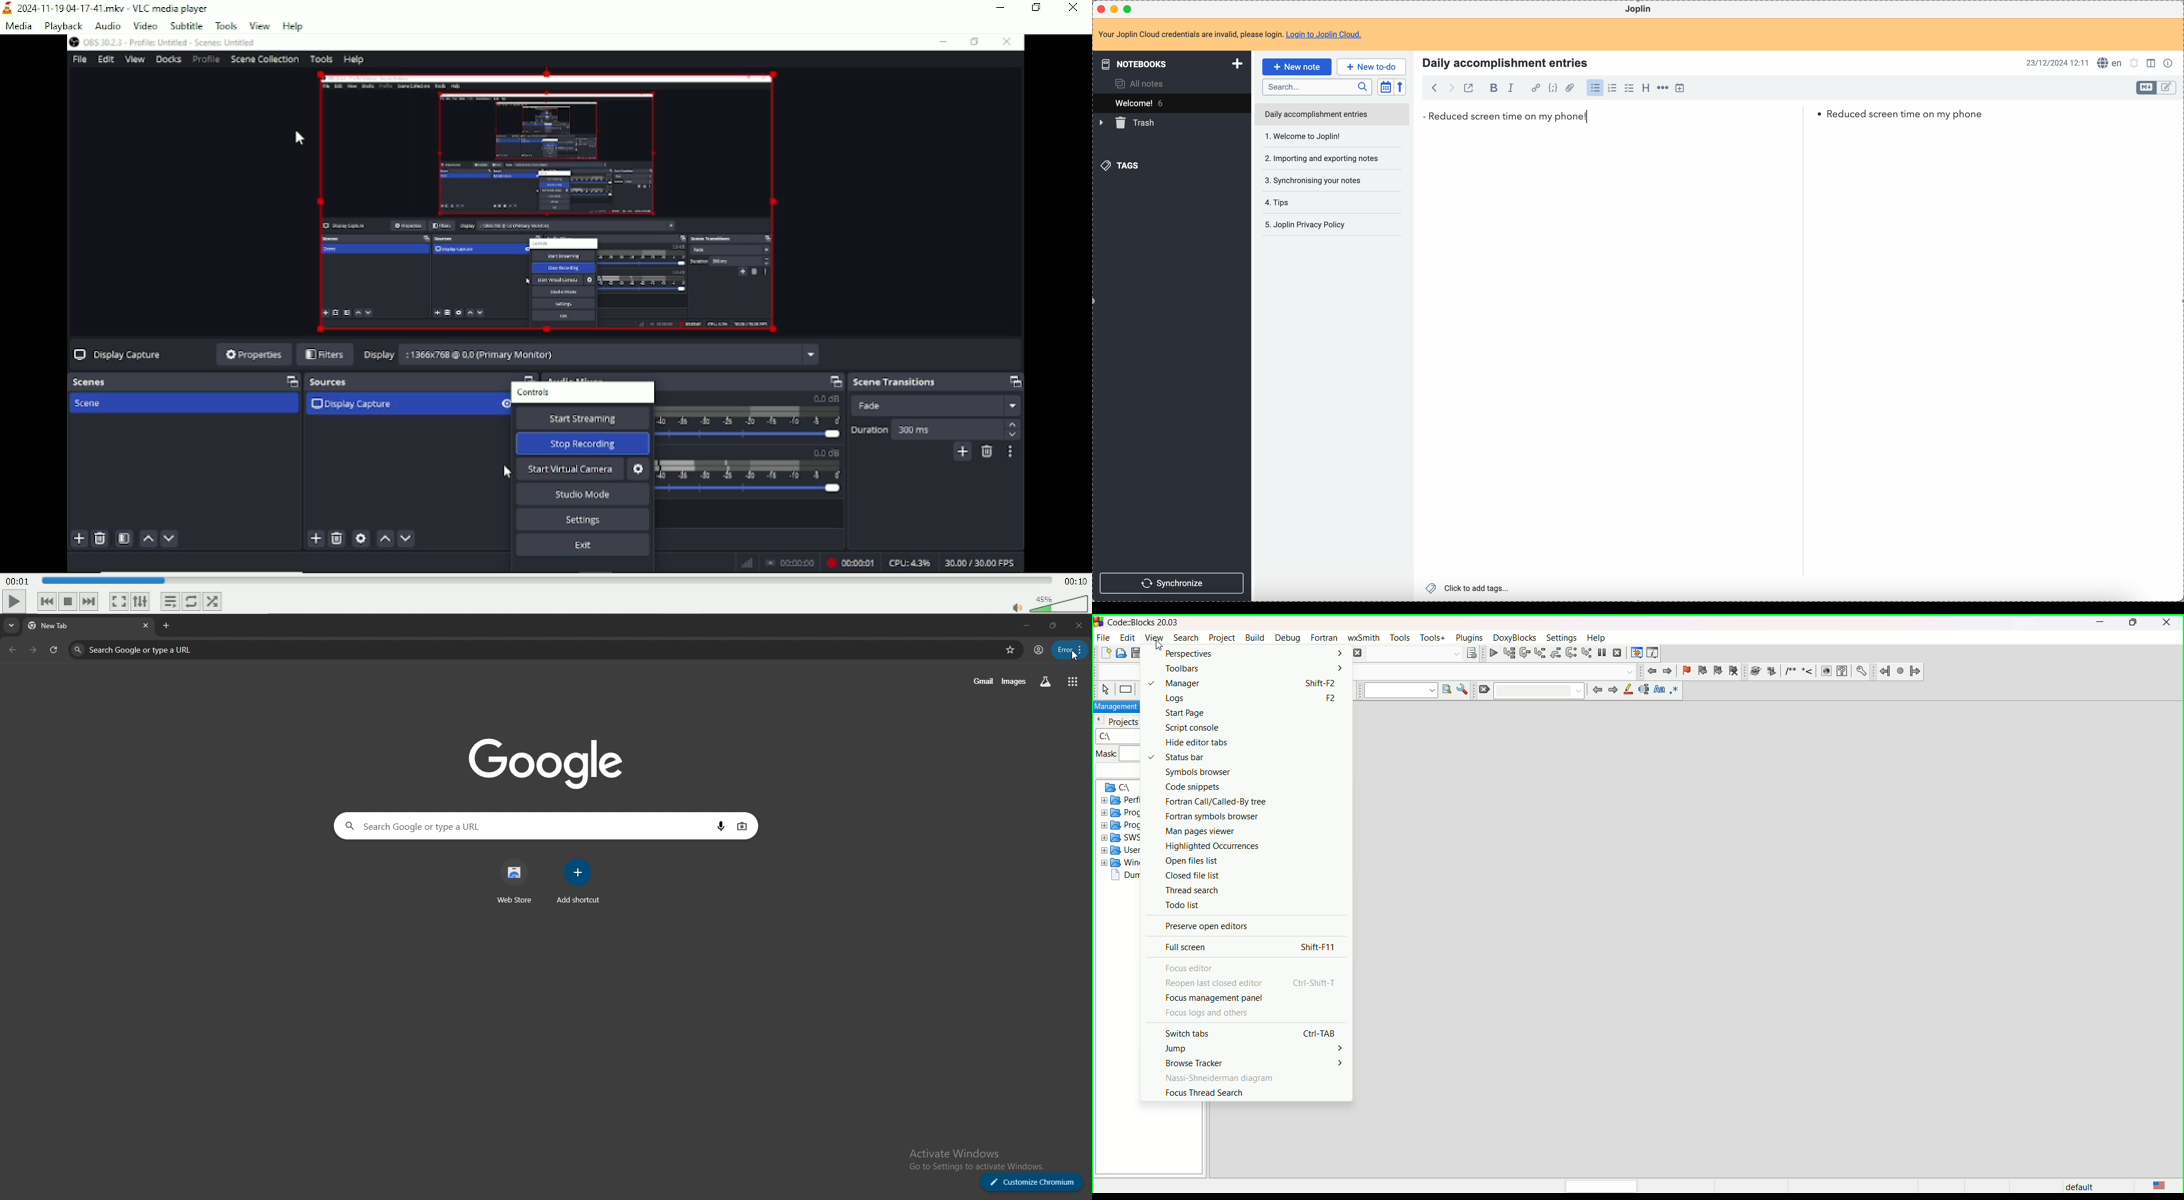  Describe the element at coordinates (545, 582) in the screenshot. I see `Play duration` at that location.